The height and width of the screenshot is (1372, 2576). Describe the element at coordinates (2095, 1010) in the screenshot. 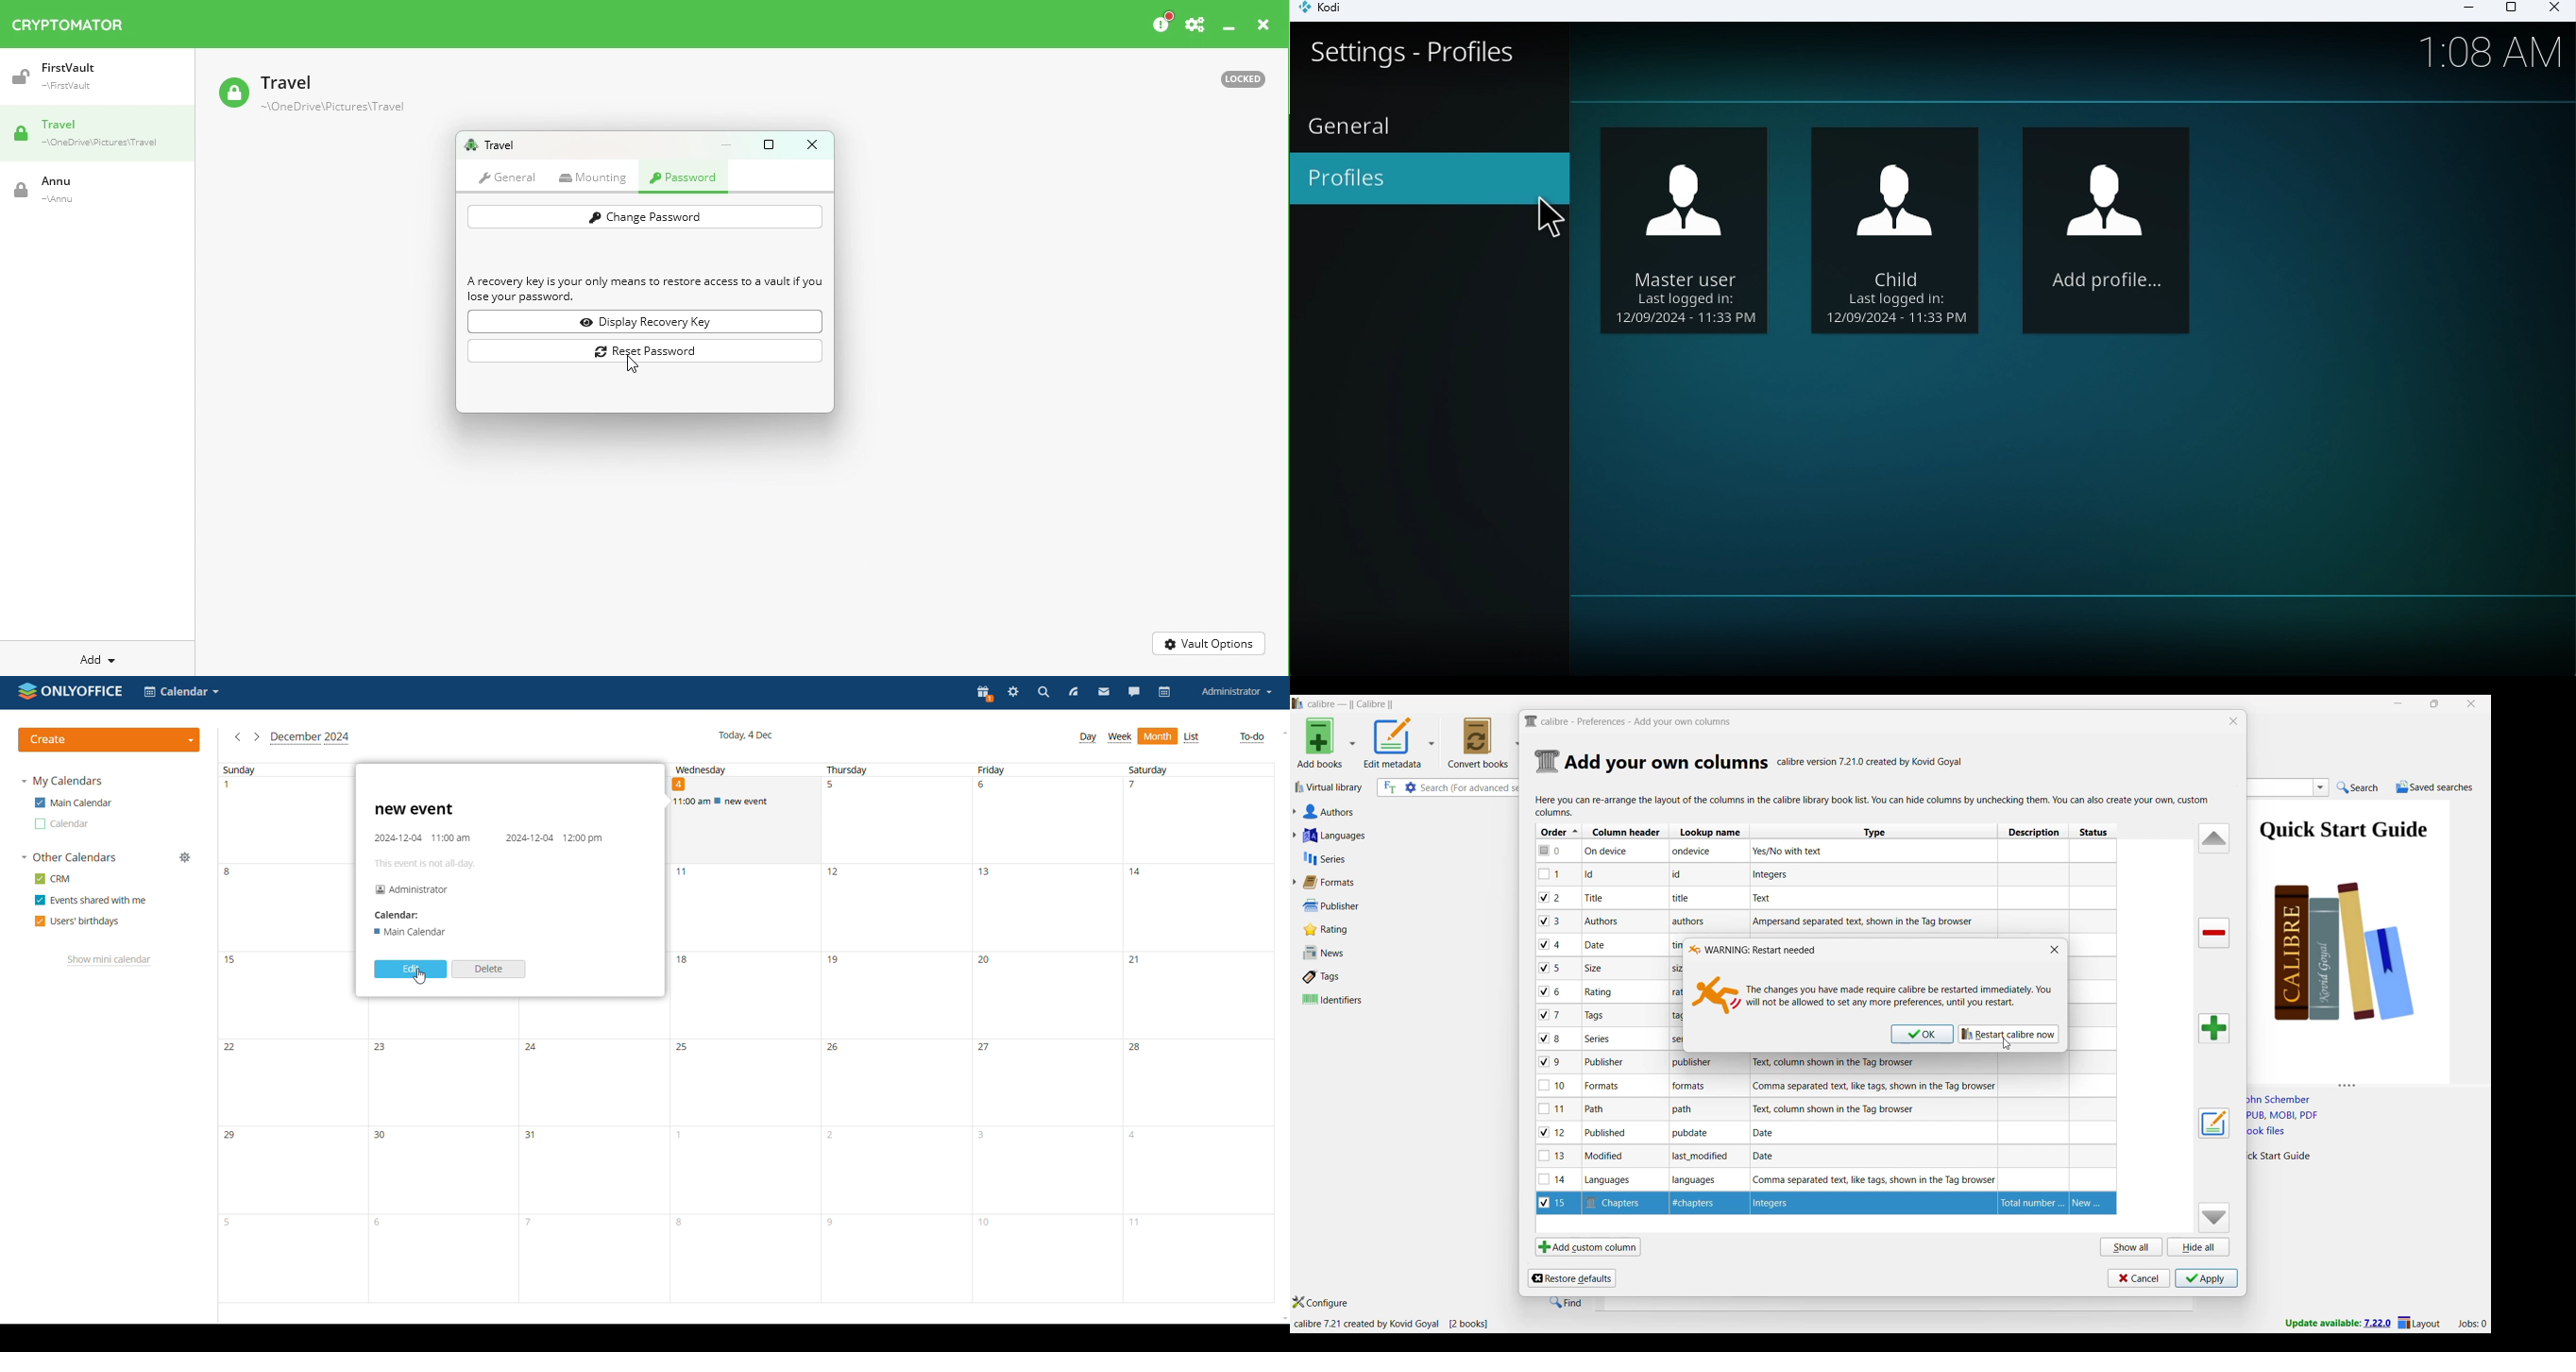

I see `Column highlighted` at that location.